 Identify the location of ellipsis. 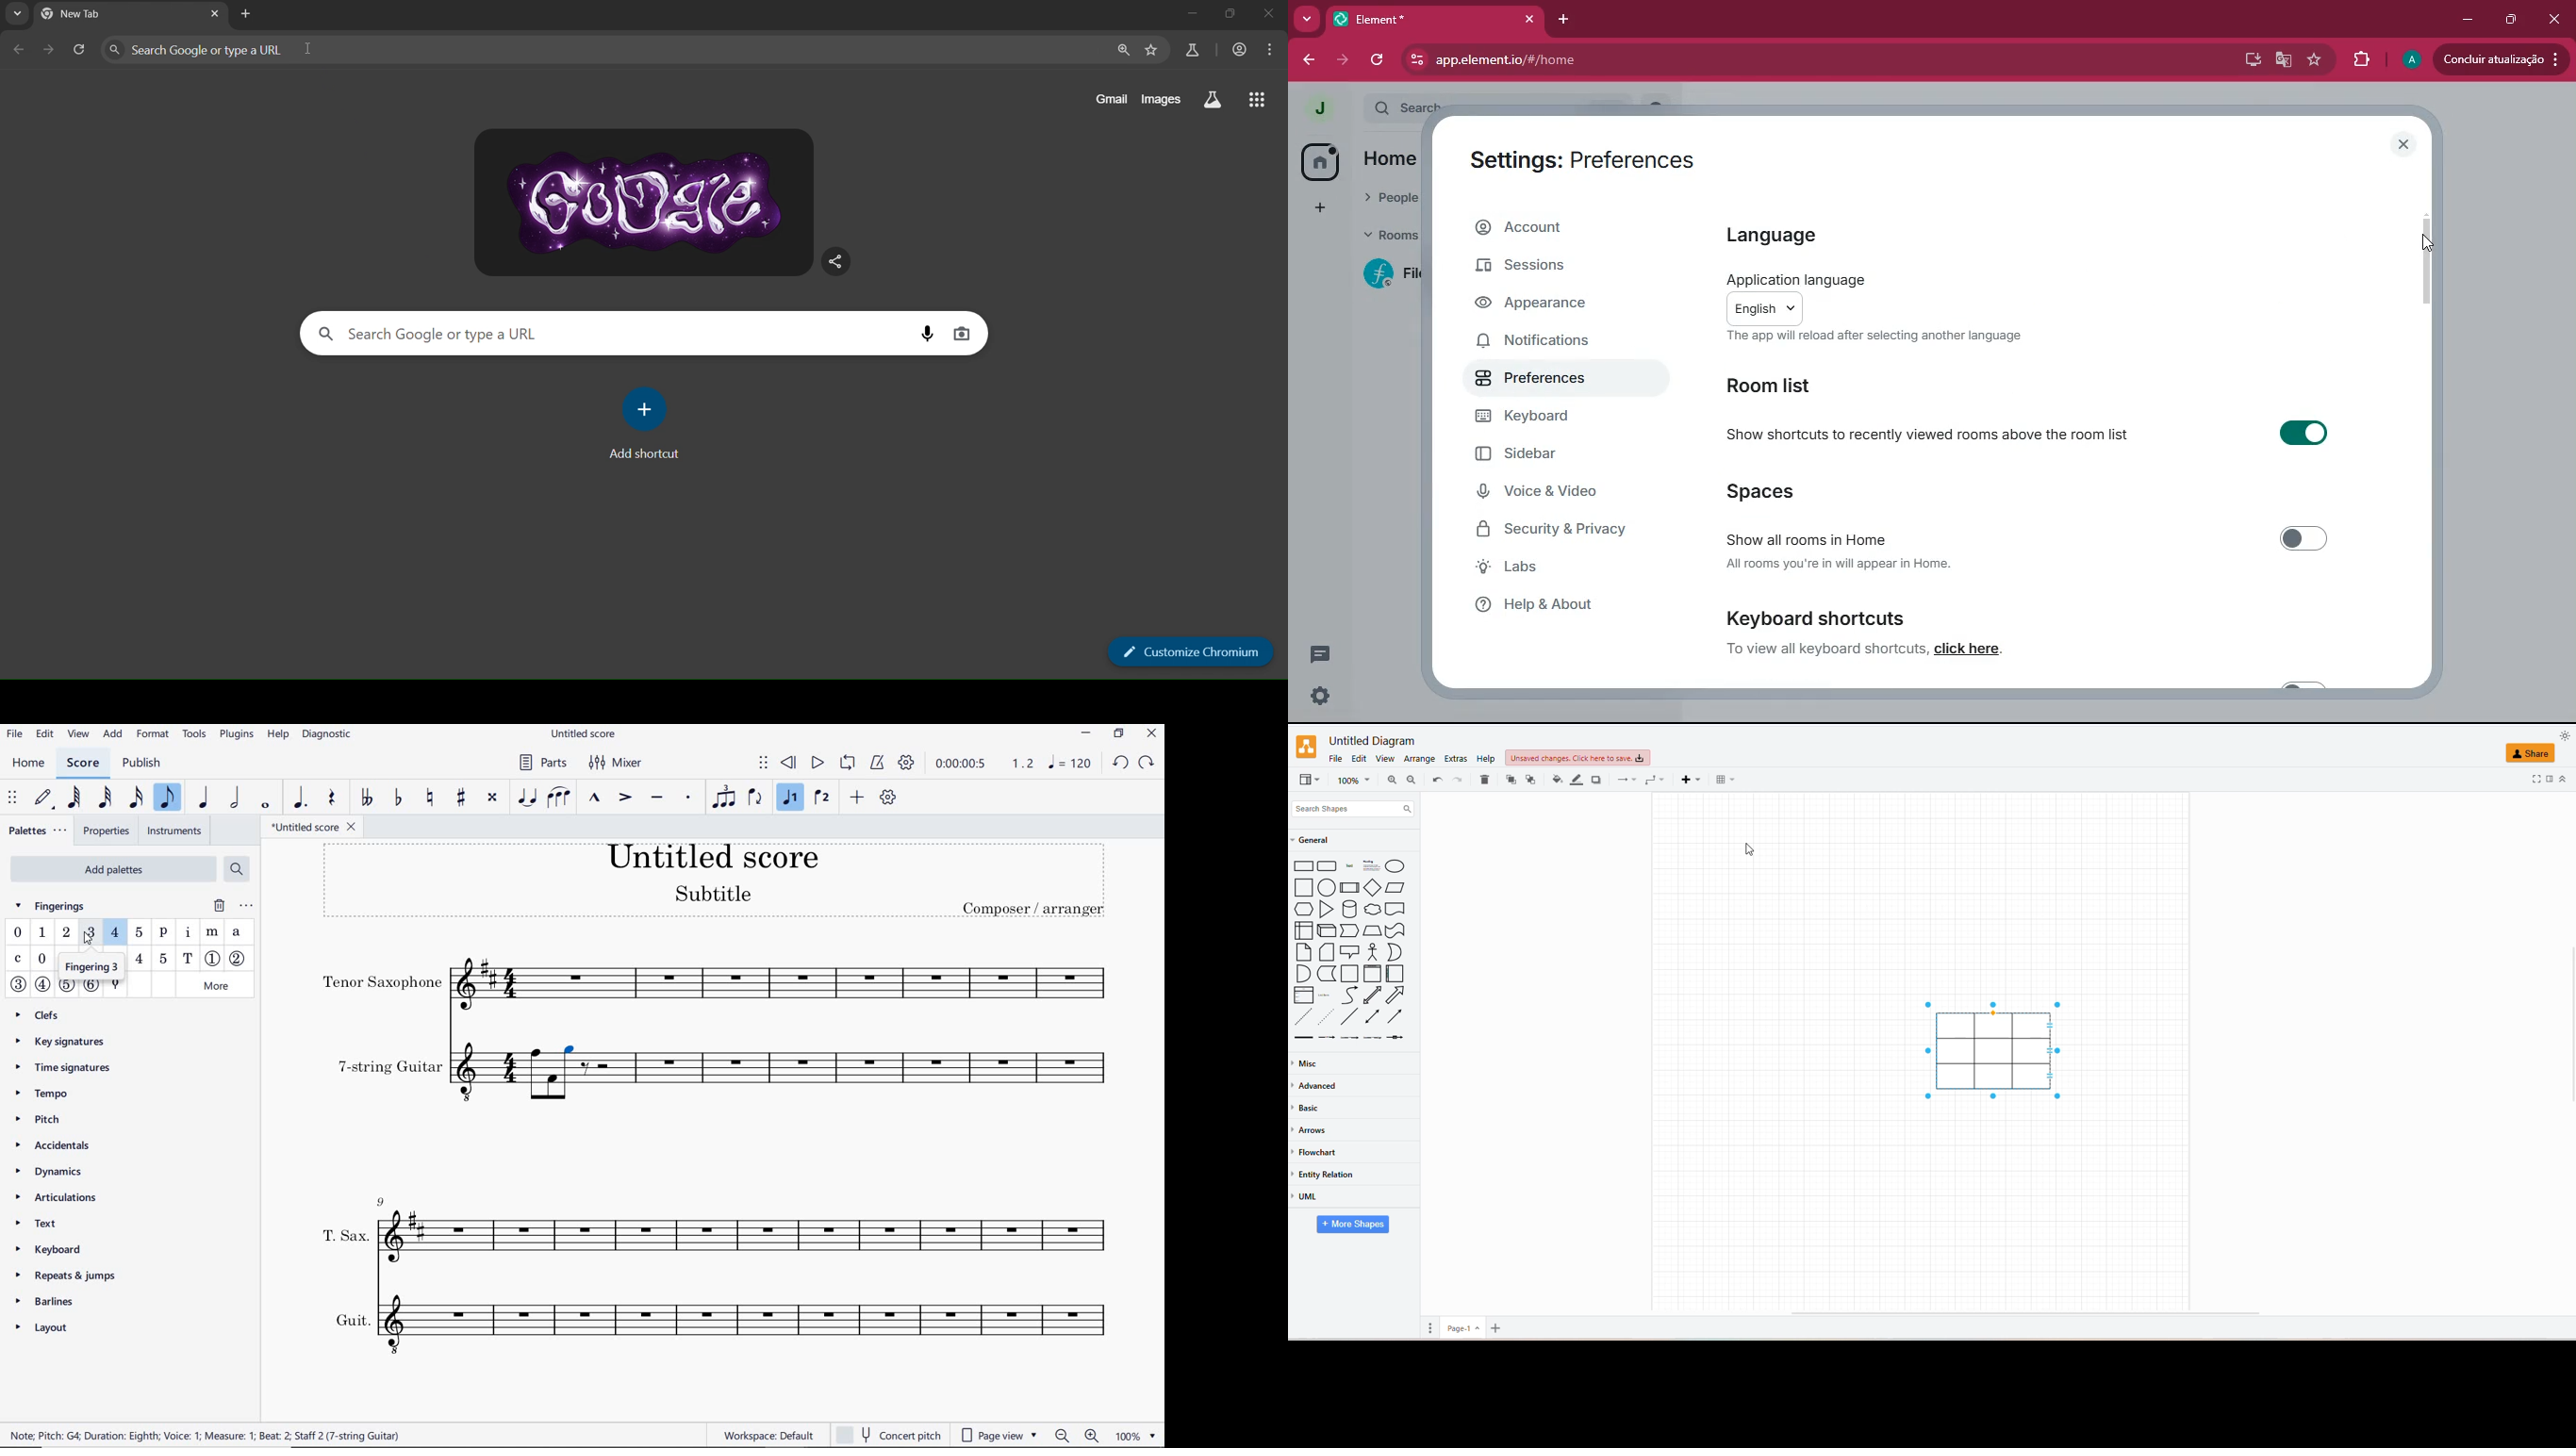
(246, 906).